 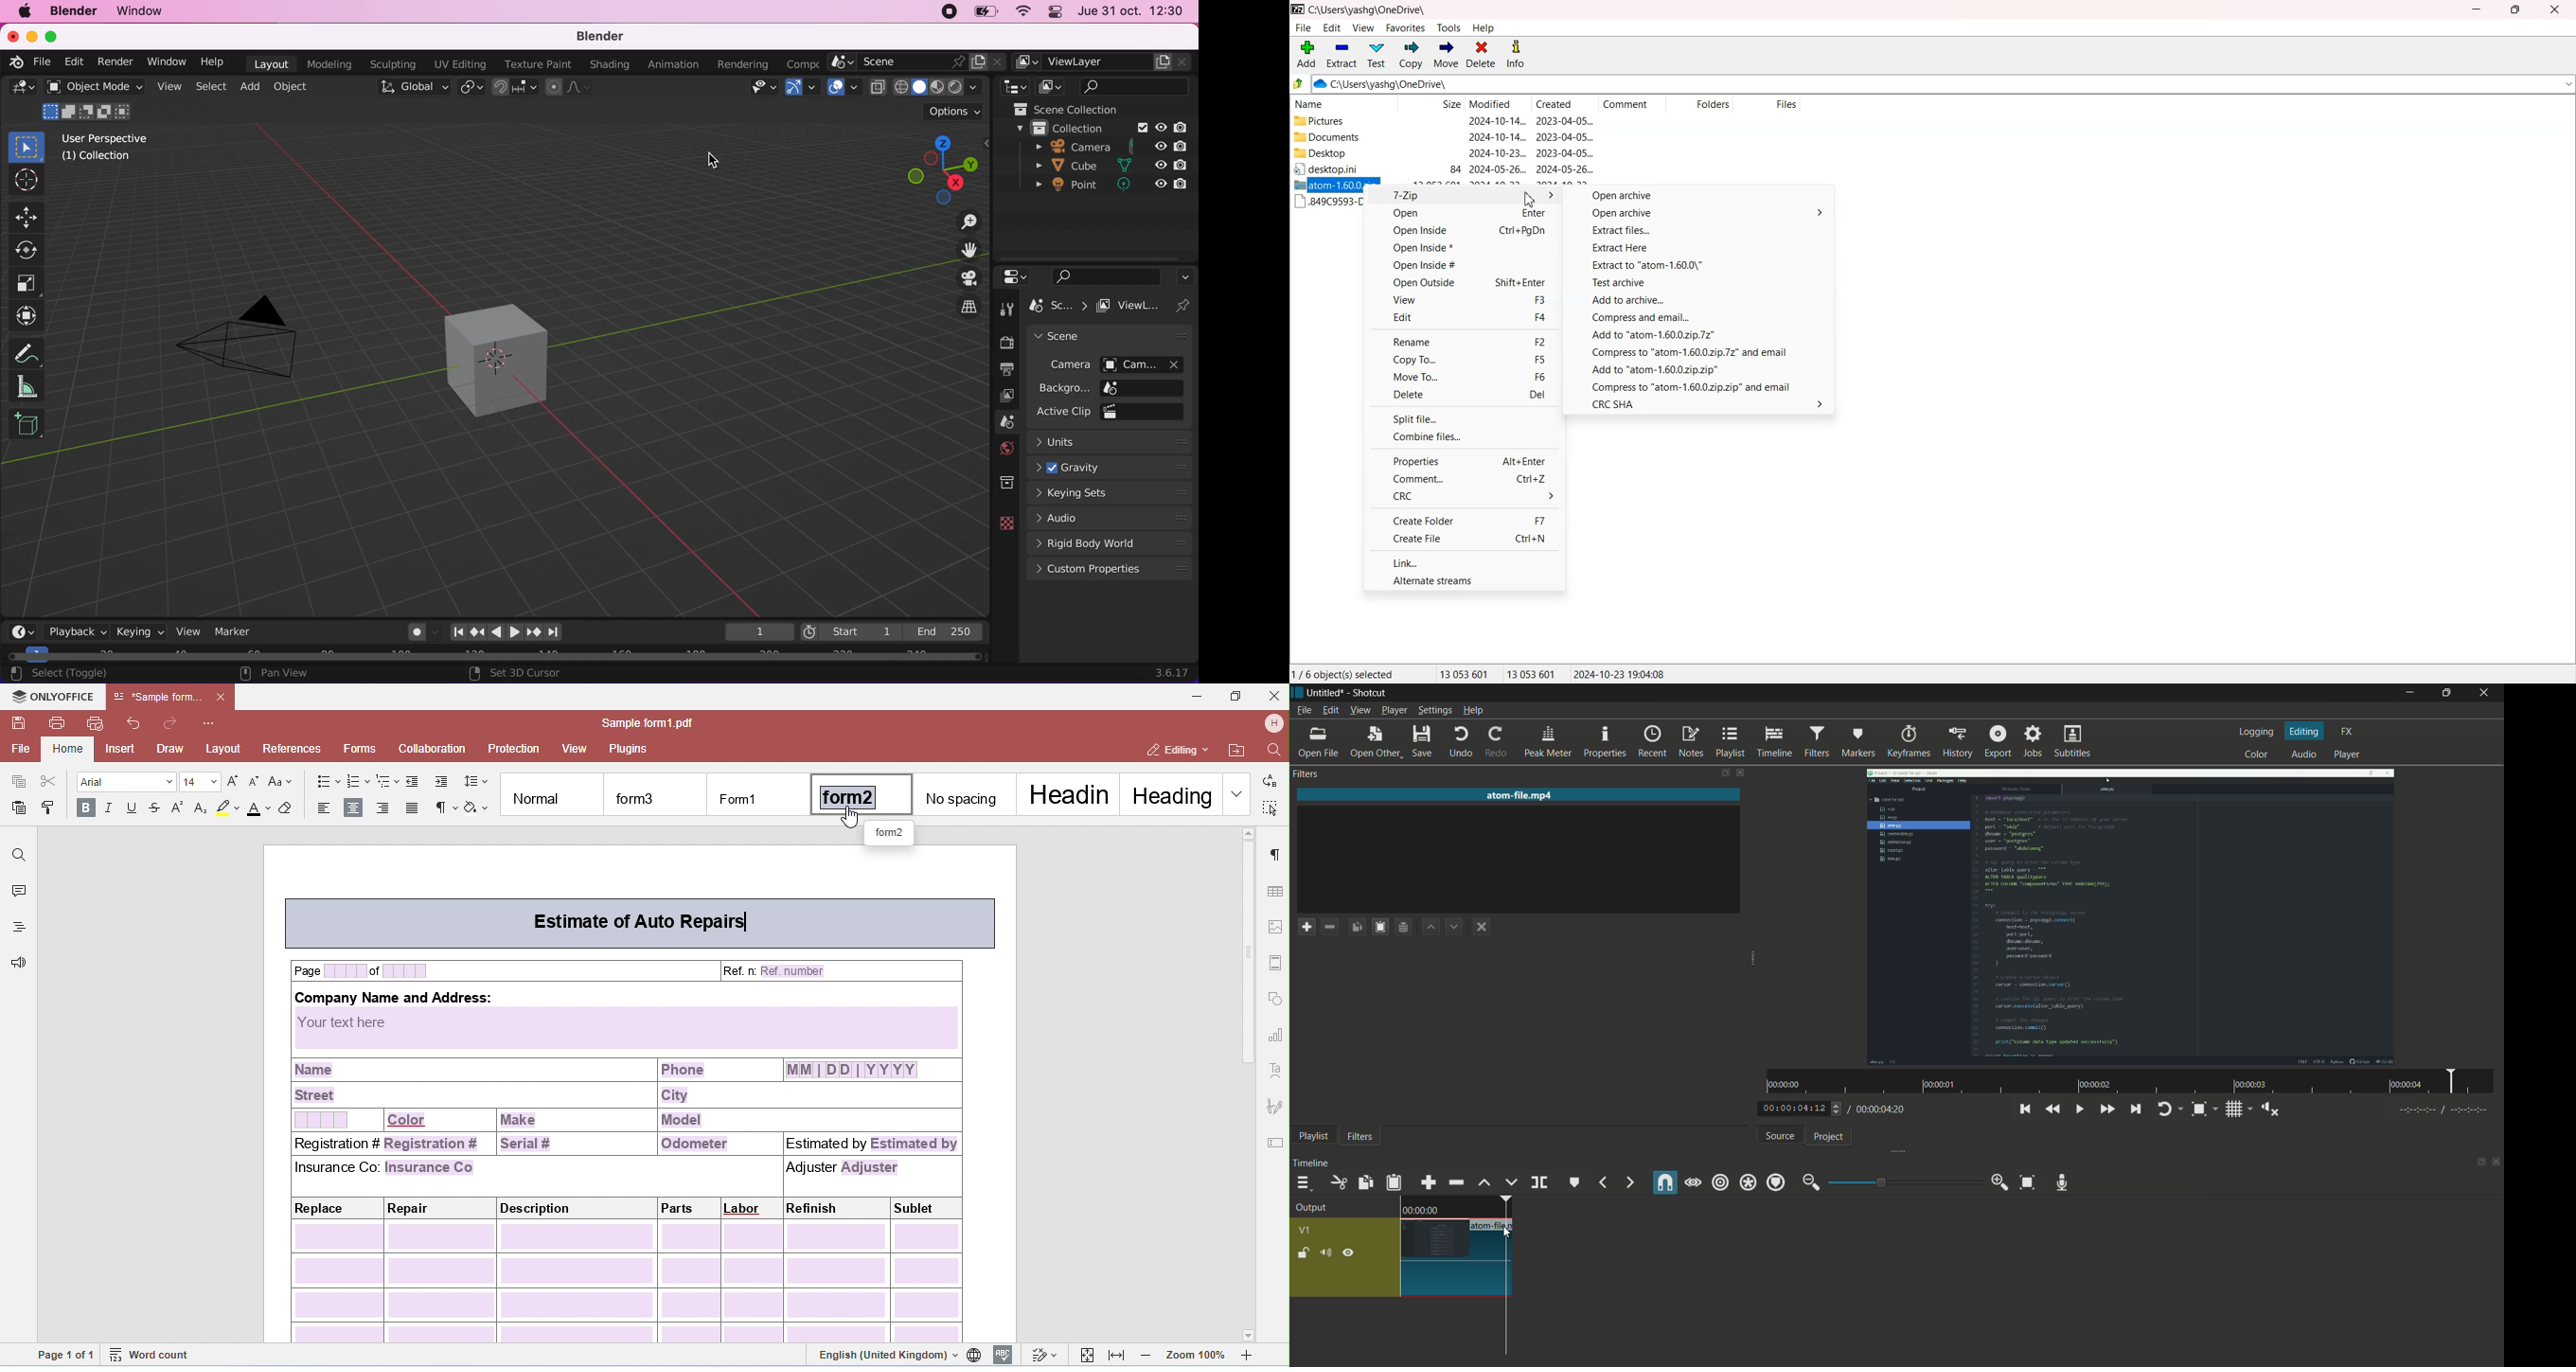 What do you see at coordinates (1907, 741) in the screenshot?
I see `keyframes` at bounding box center [1907, 741].